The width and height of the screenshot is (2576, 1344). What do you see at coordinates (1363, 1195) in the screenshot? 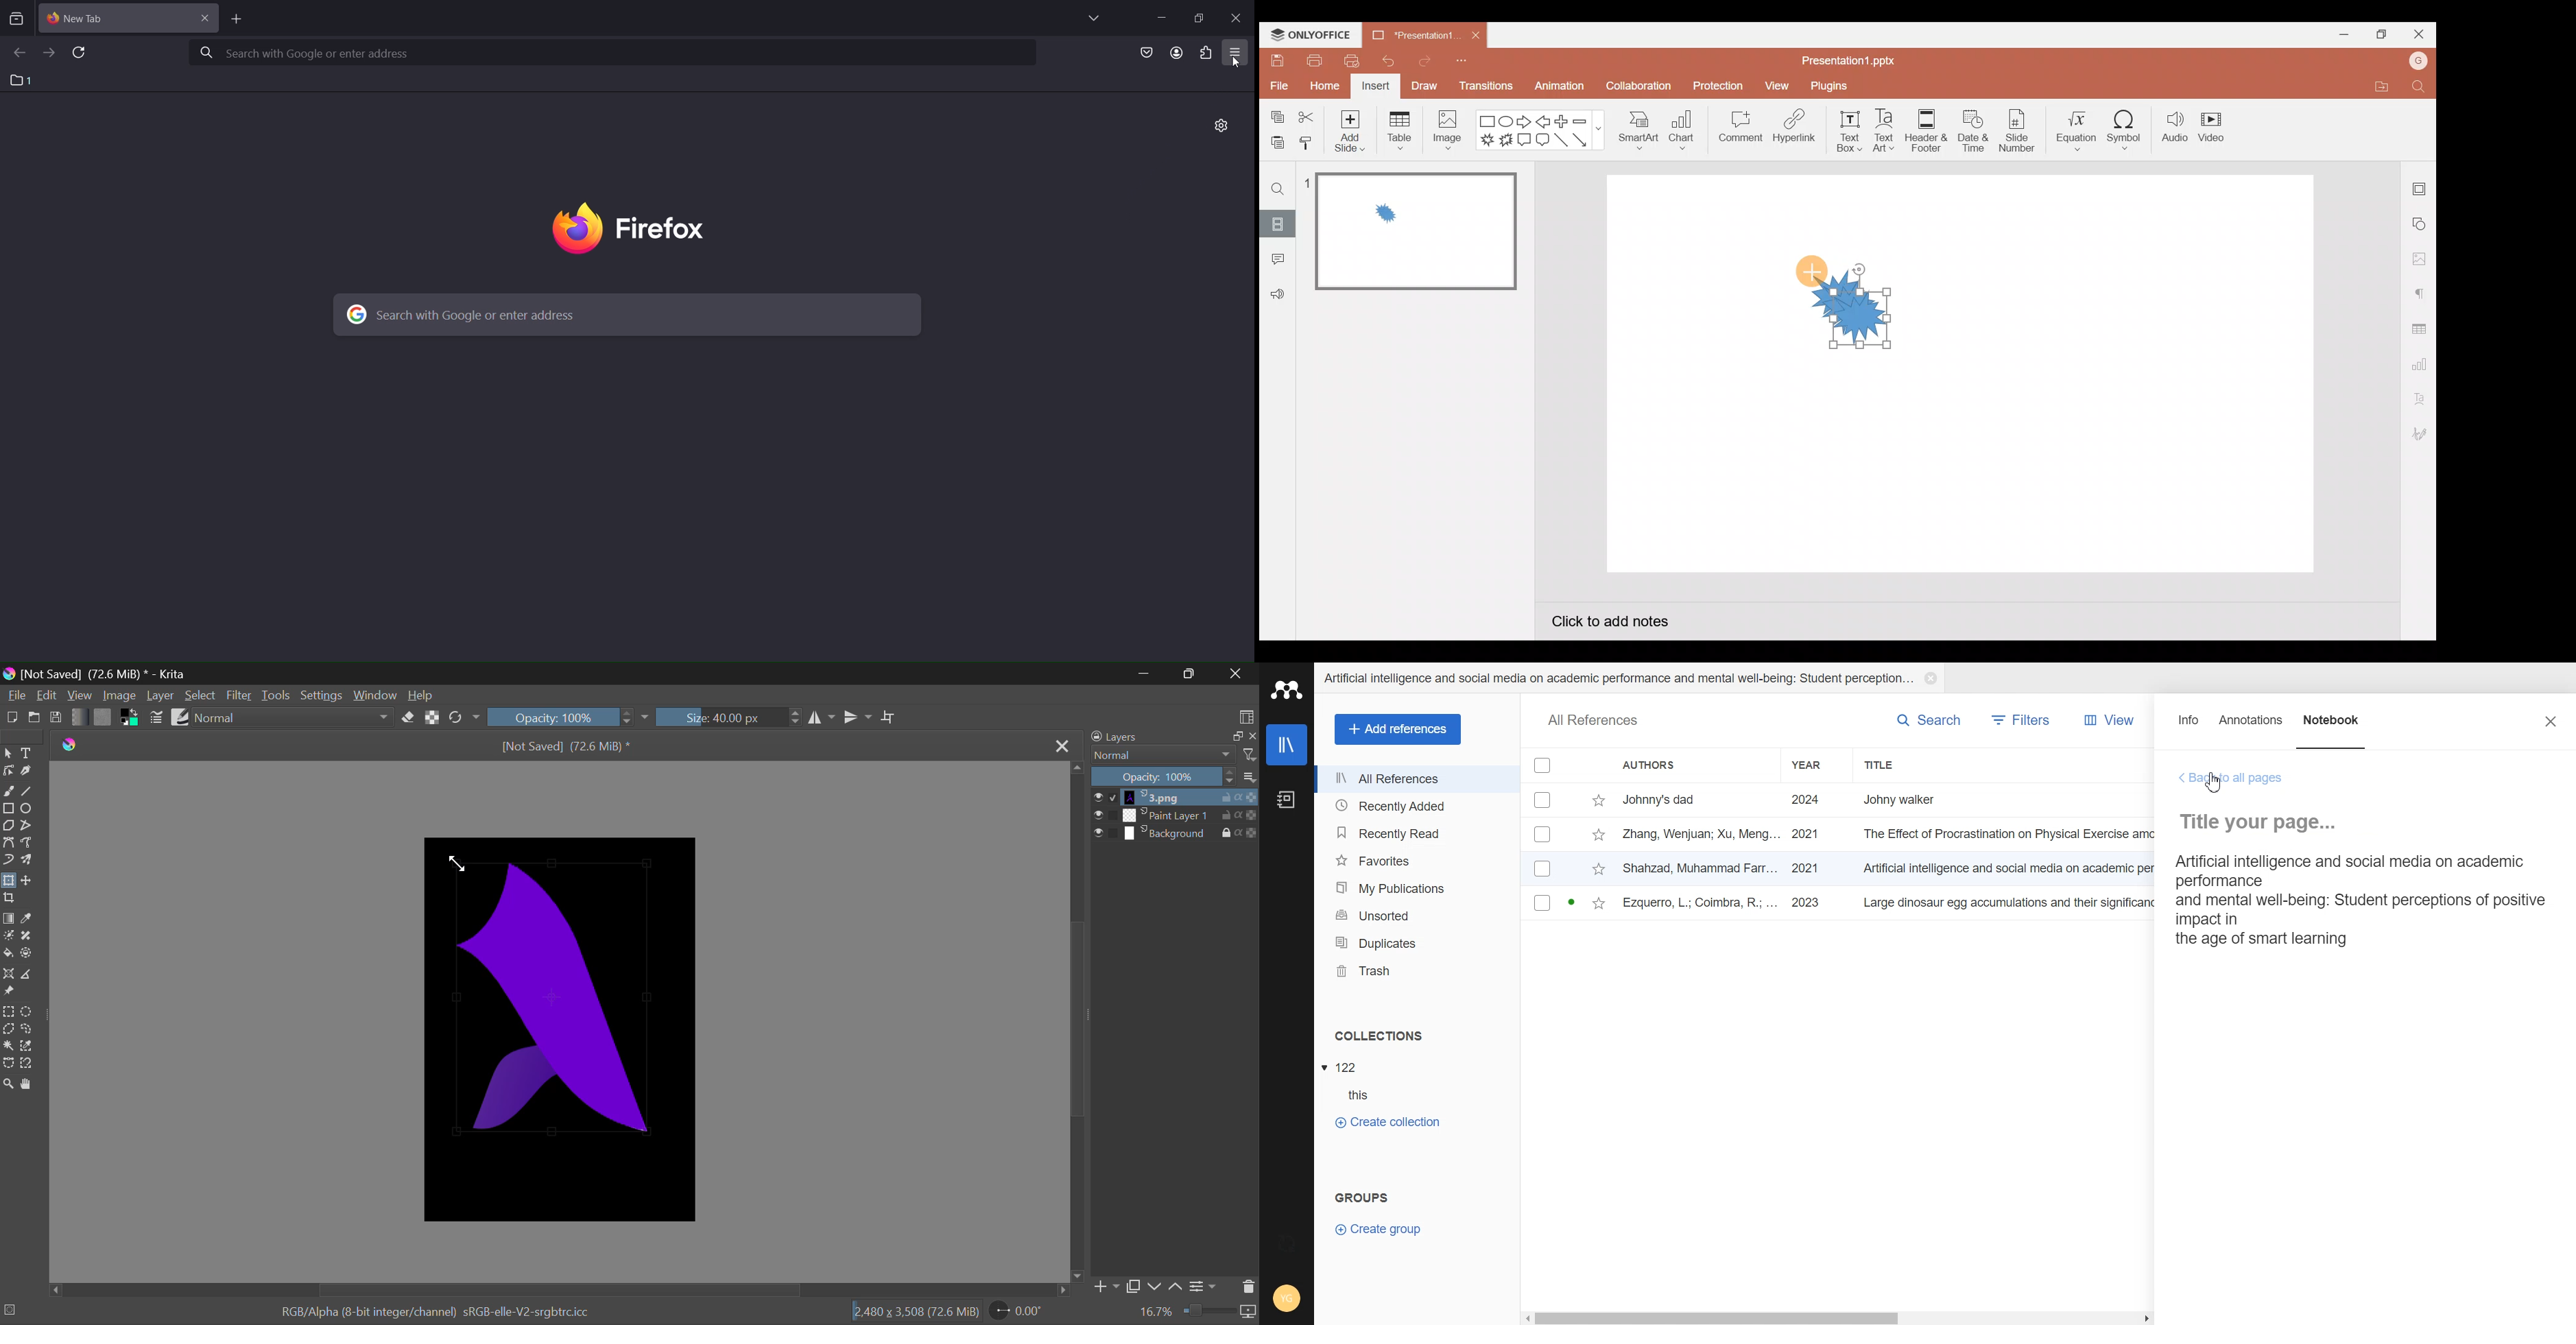
I see `groups` at bounding box center [1363, 1195].